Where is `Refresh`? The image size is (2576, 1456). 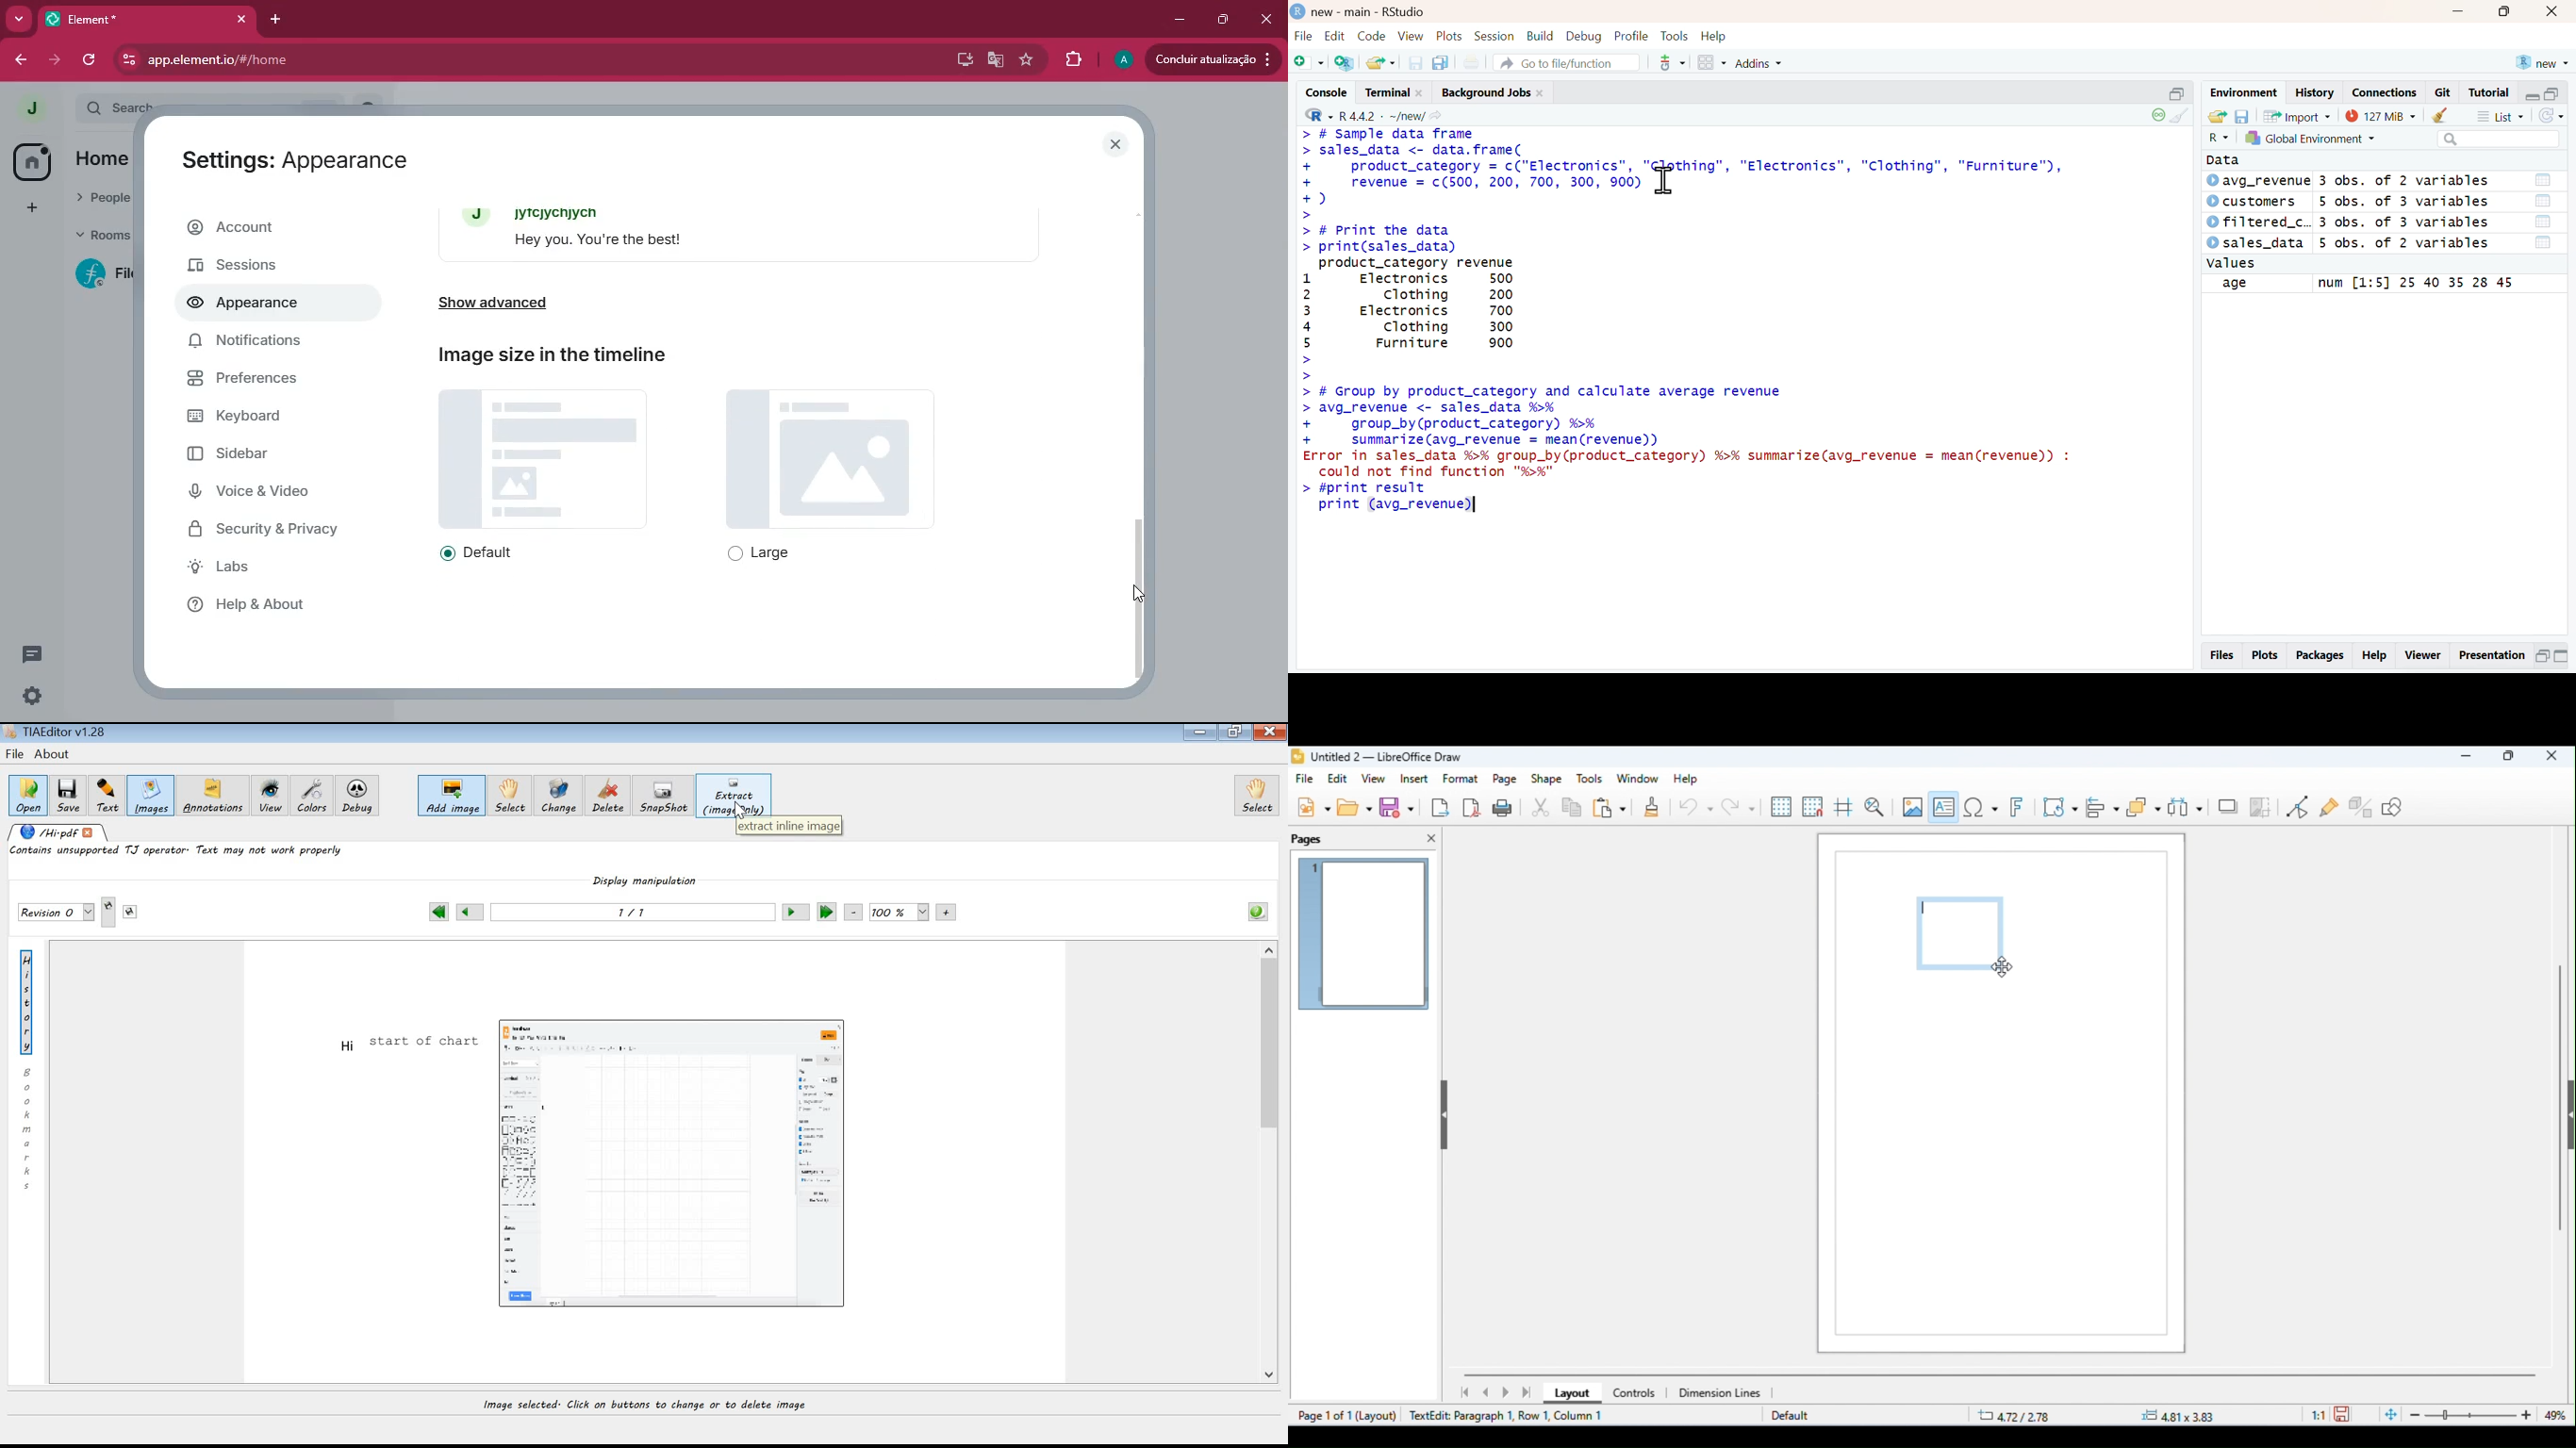
Refresh is located at coordinates (2551, 116).